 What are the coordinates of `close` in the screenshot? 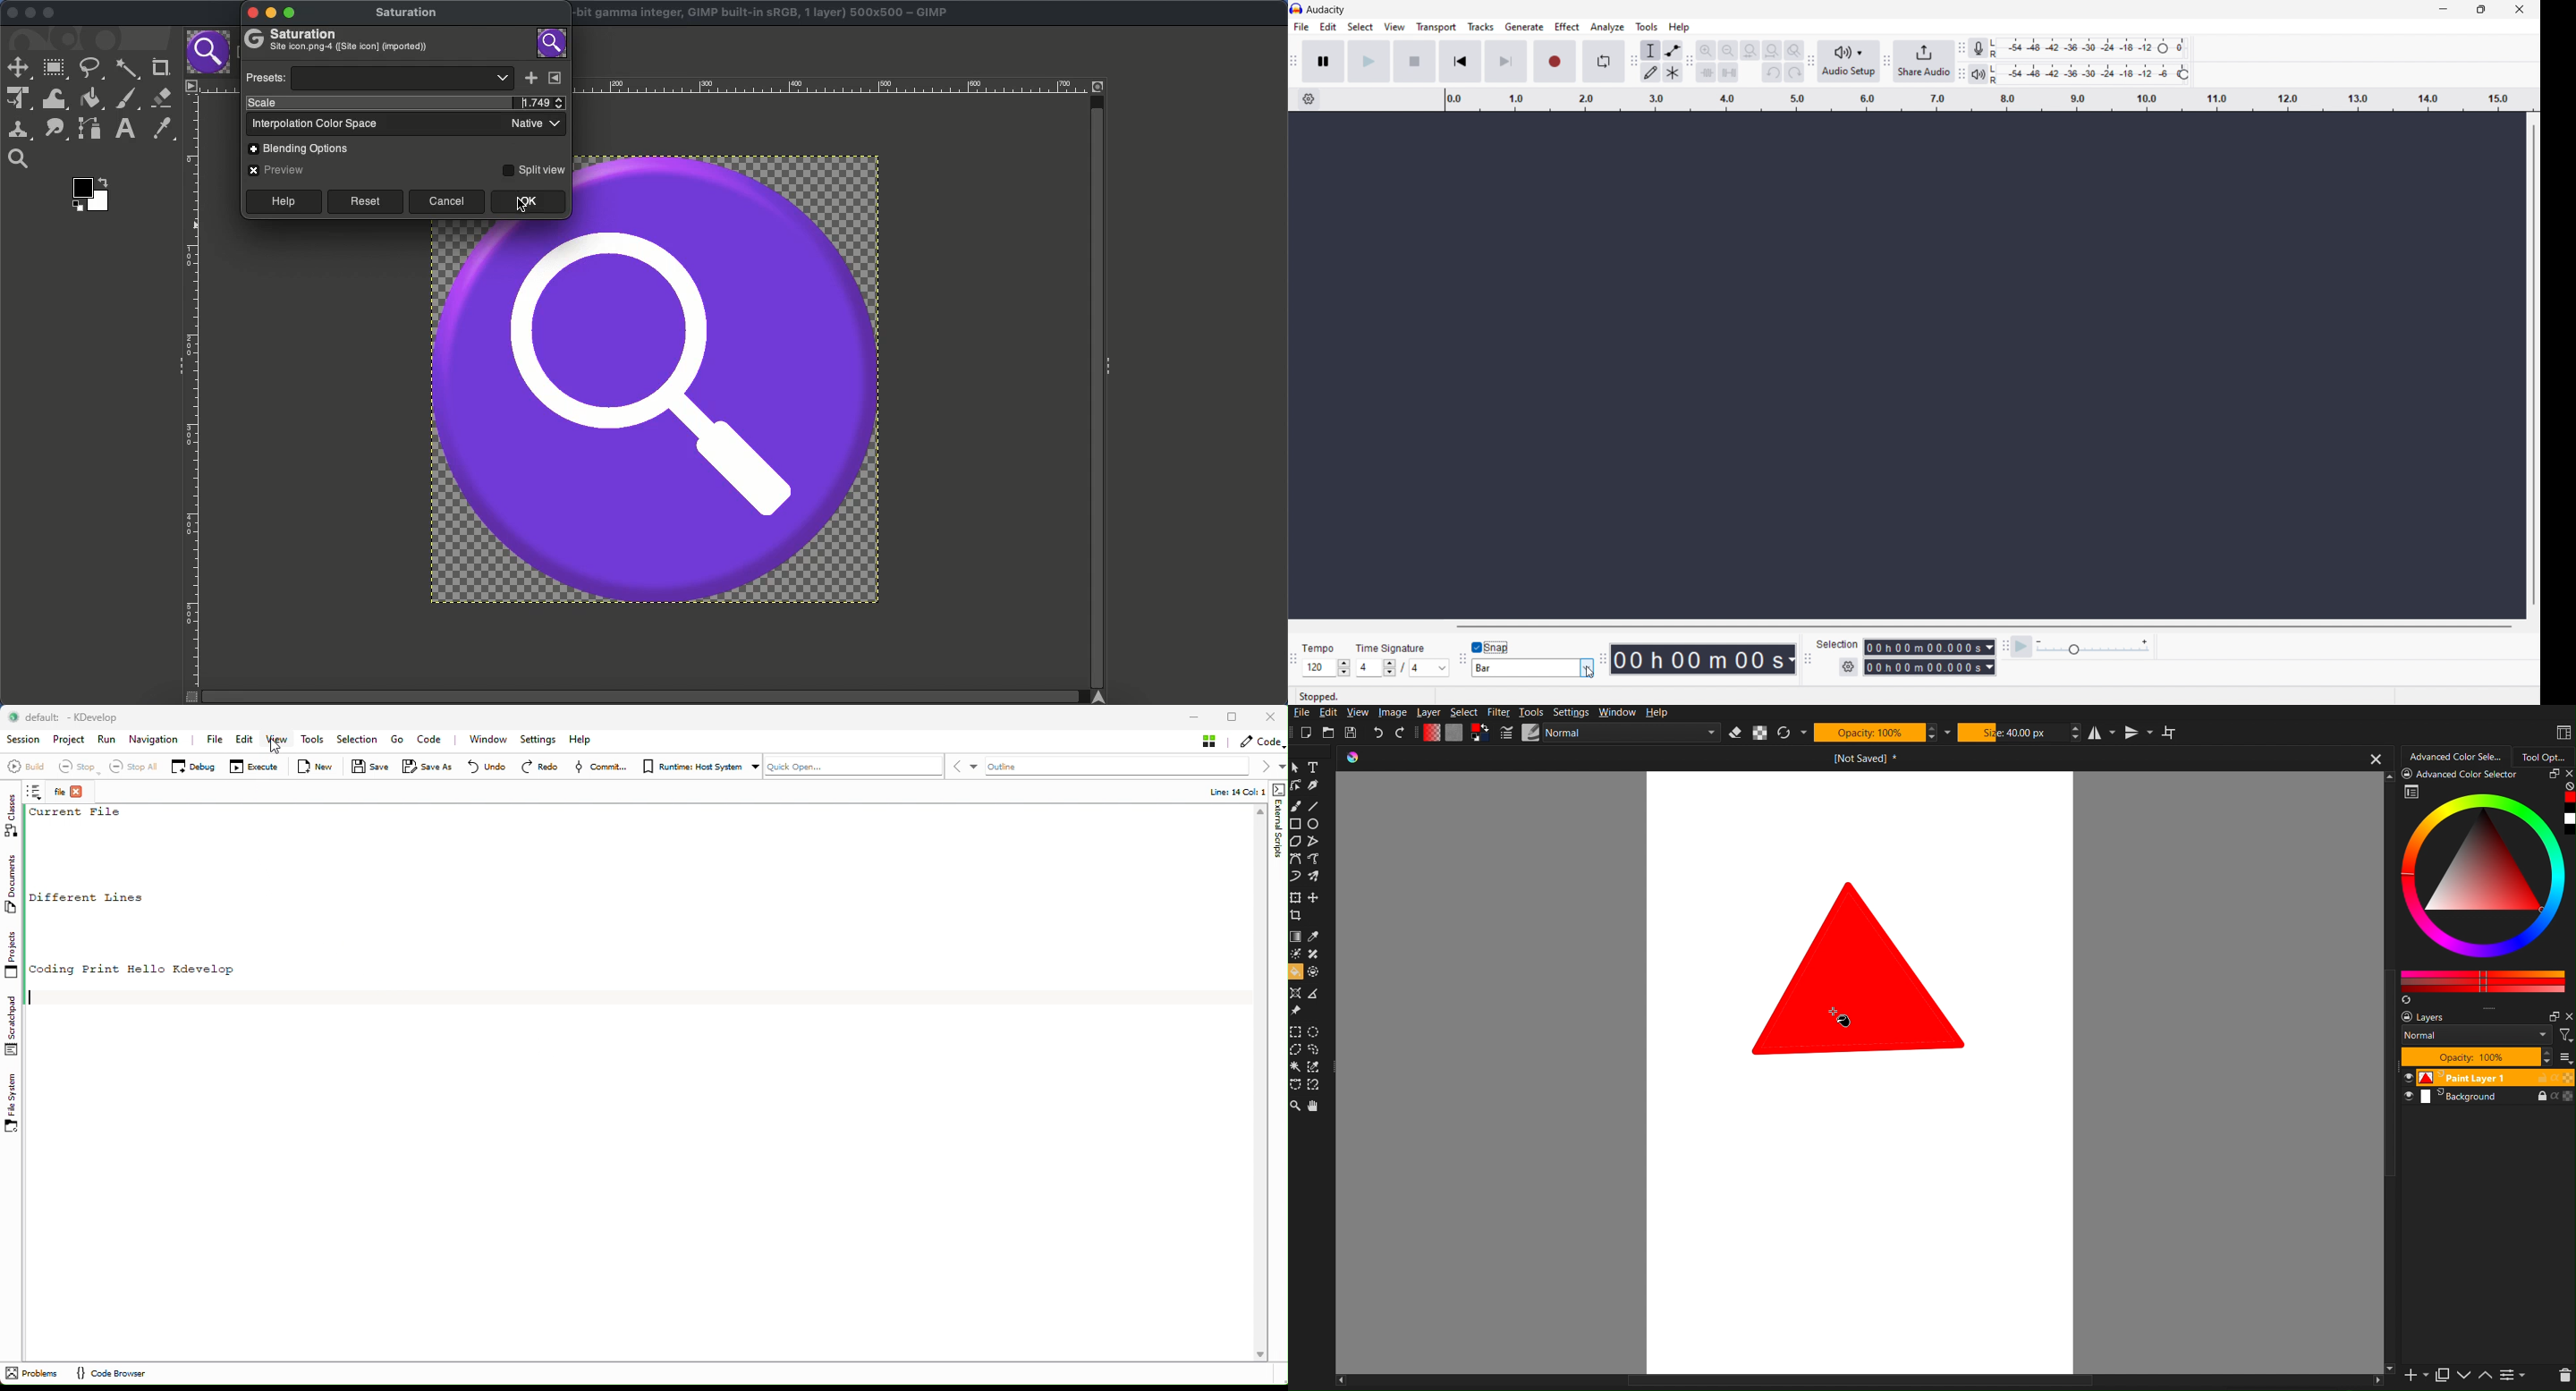 It's located at (2519, 9).